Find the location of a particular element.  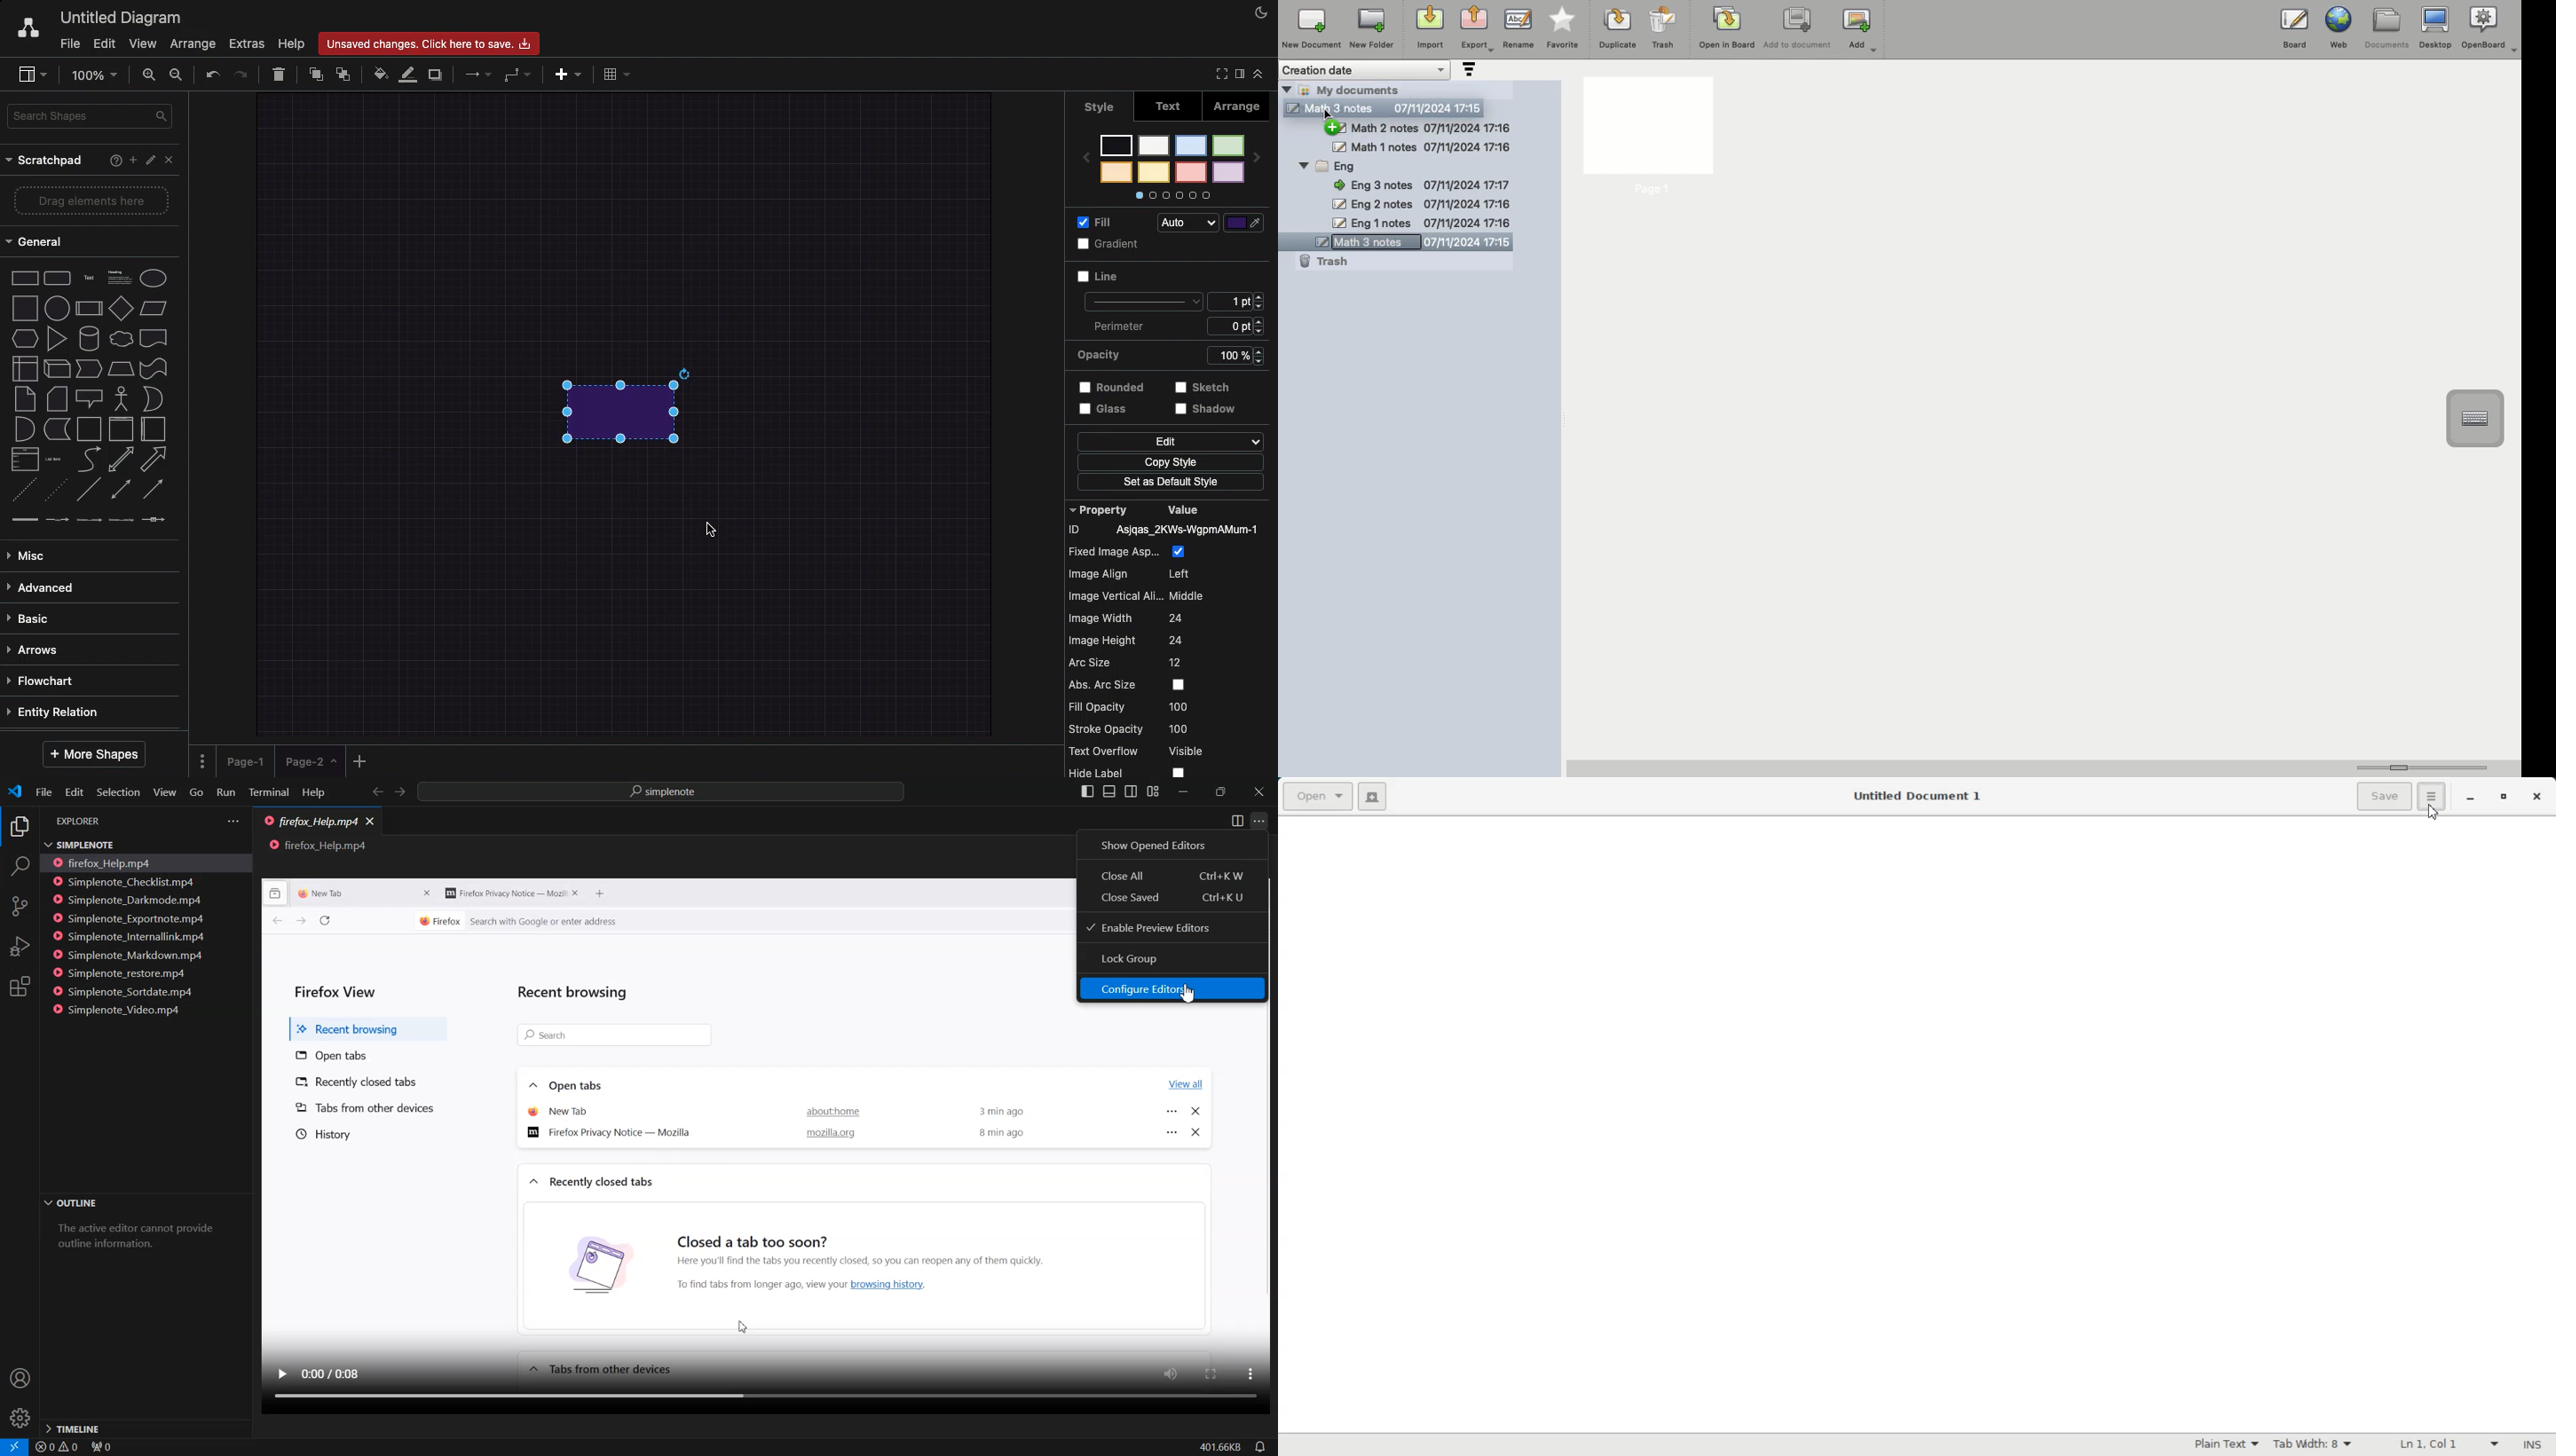

curve is located at coordinates (89, 459).